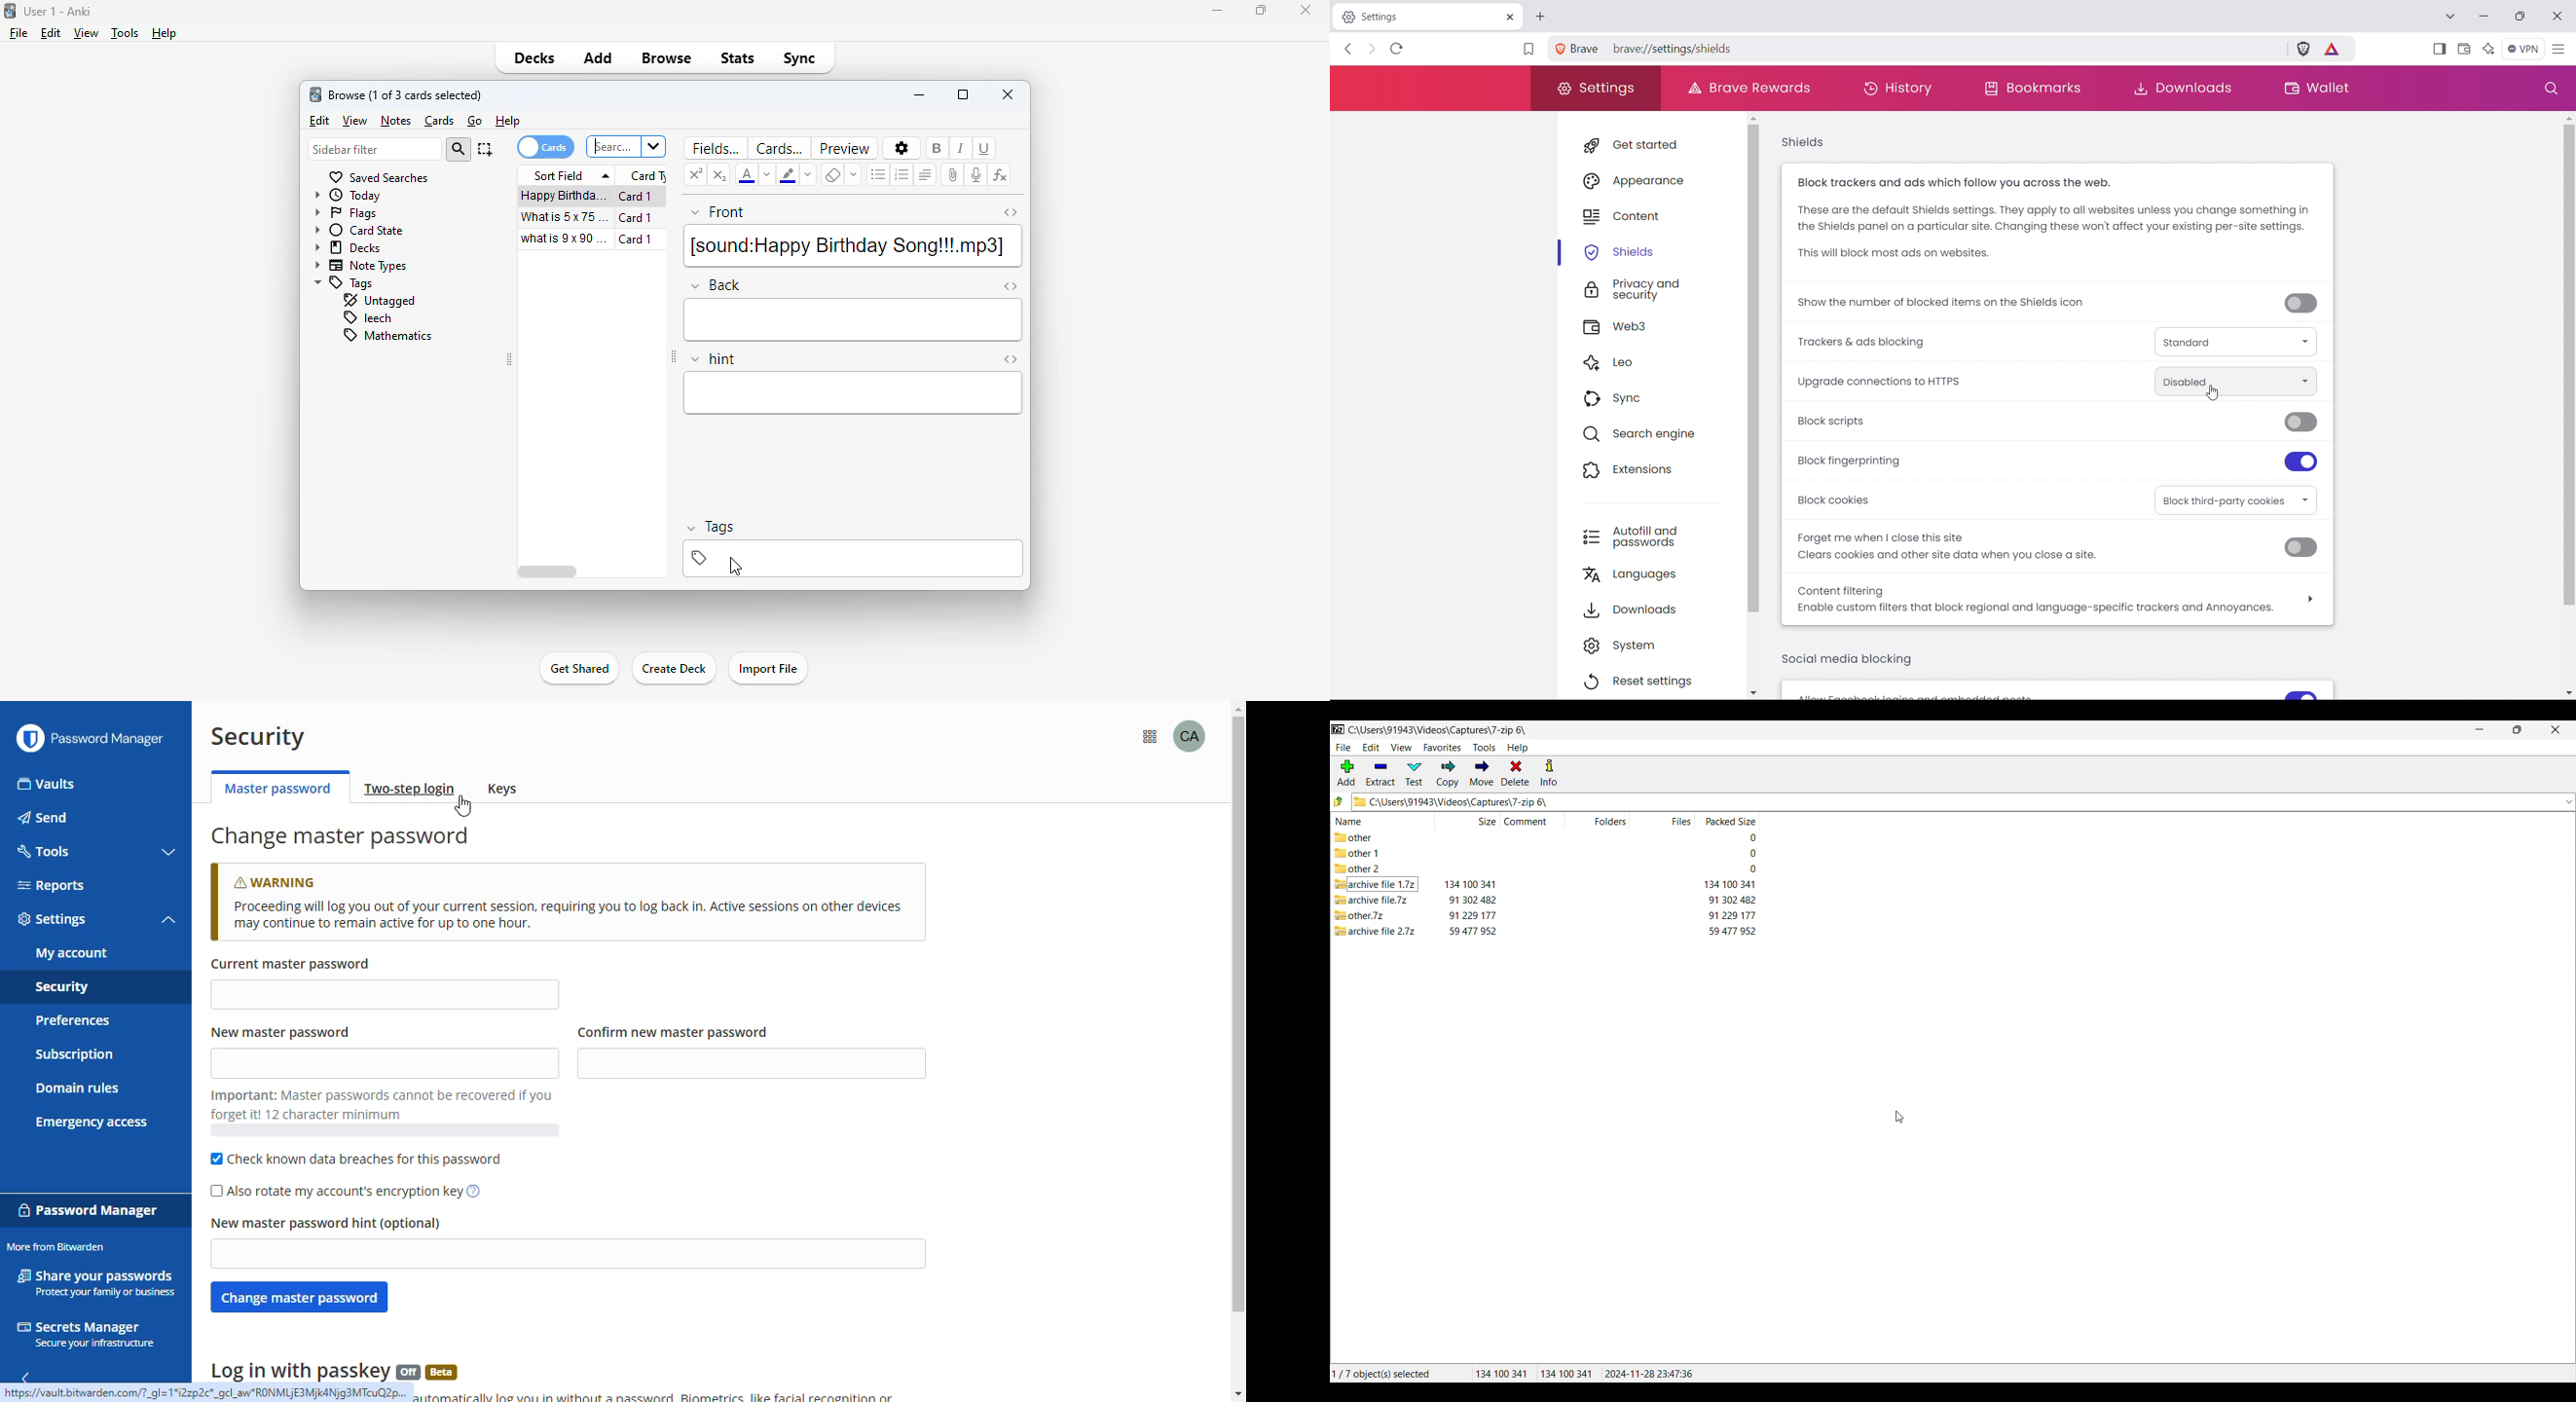  Describe the element at coordinates (2303, 304) in the screenshot. I see `toggle off` at that location.